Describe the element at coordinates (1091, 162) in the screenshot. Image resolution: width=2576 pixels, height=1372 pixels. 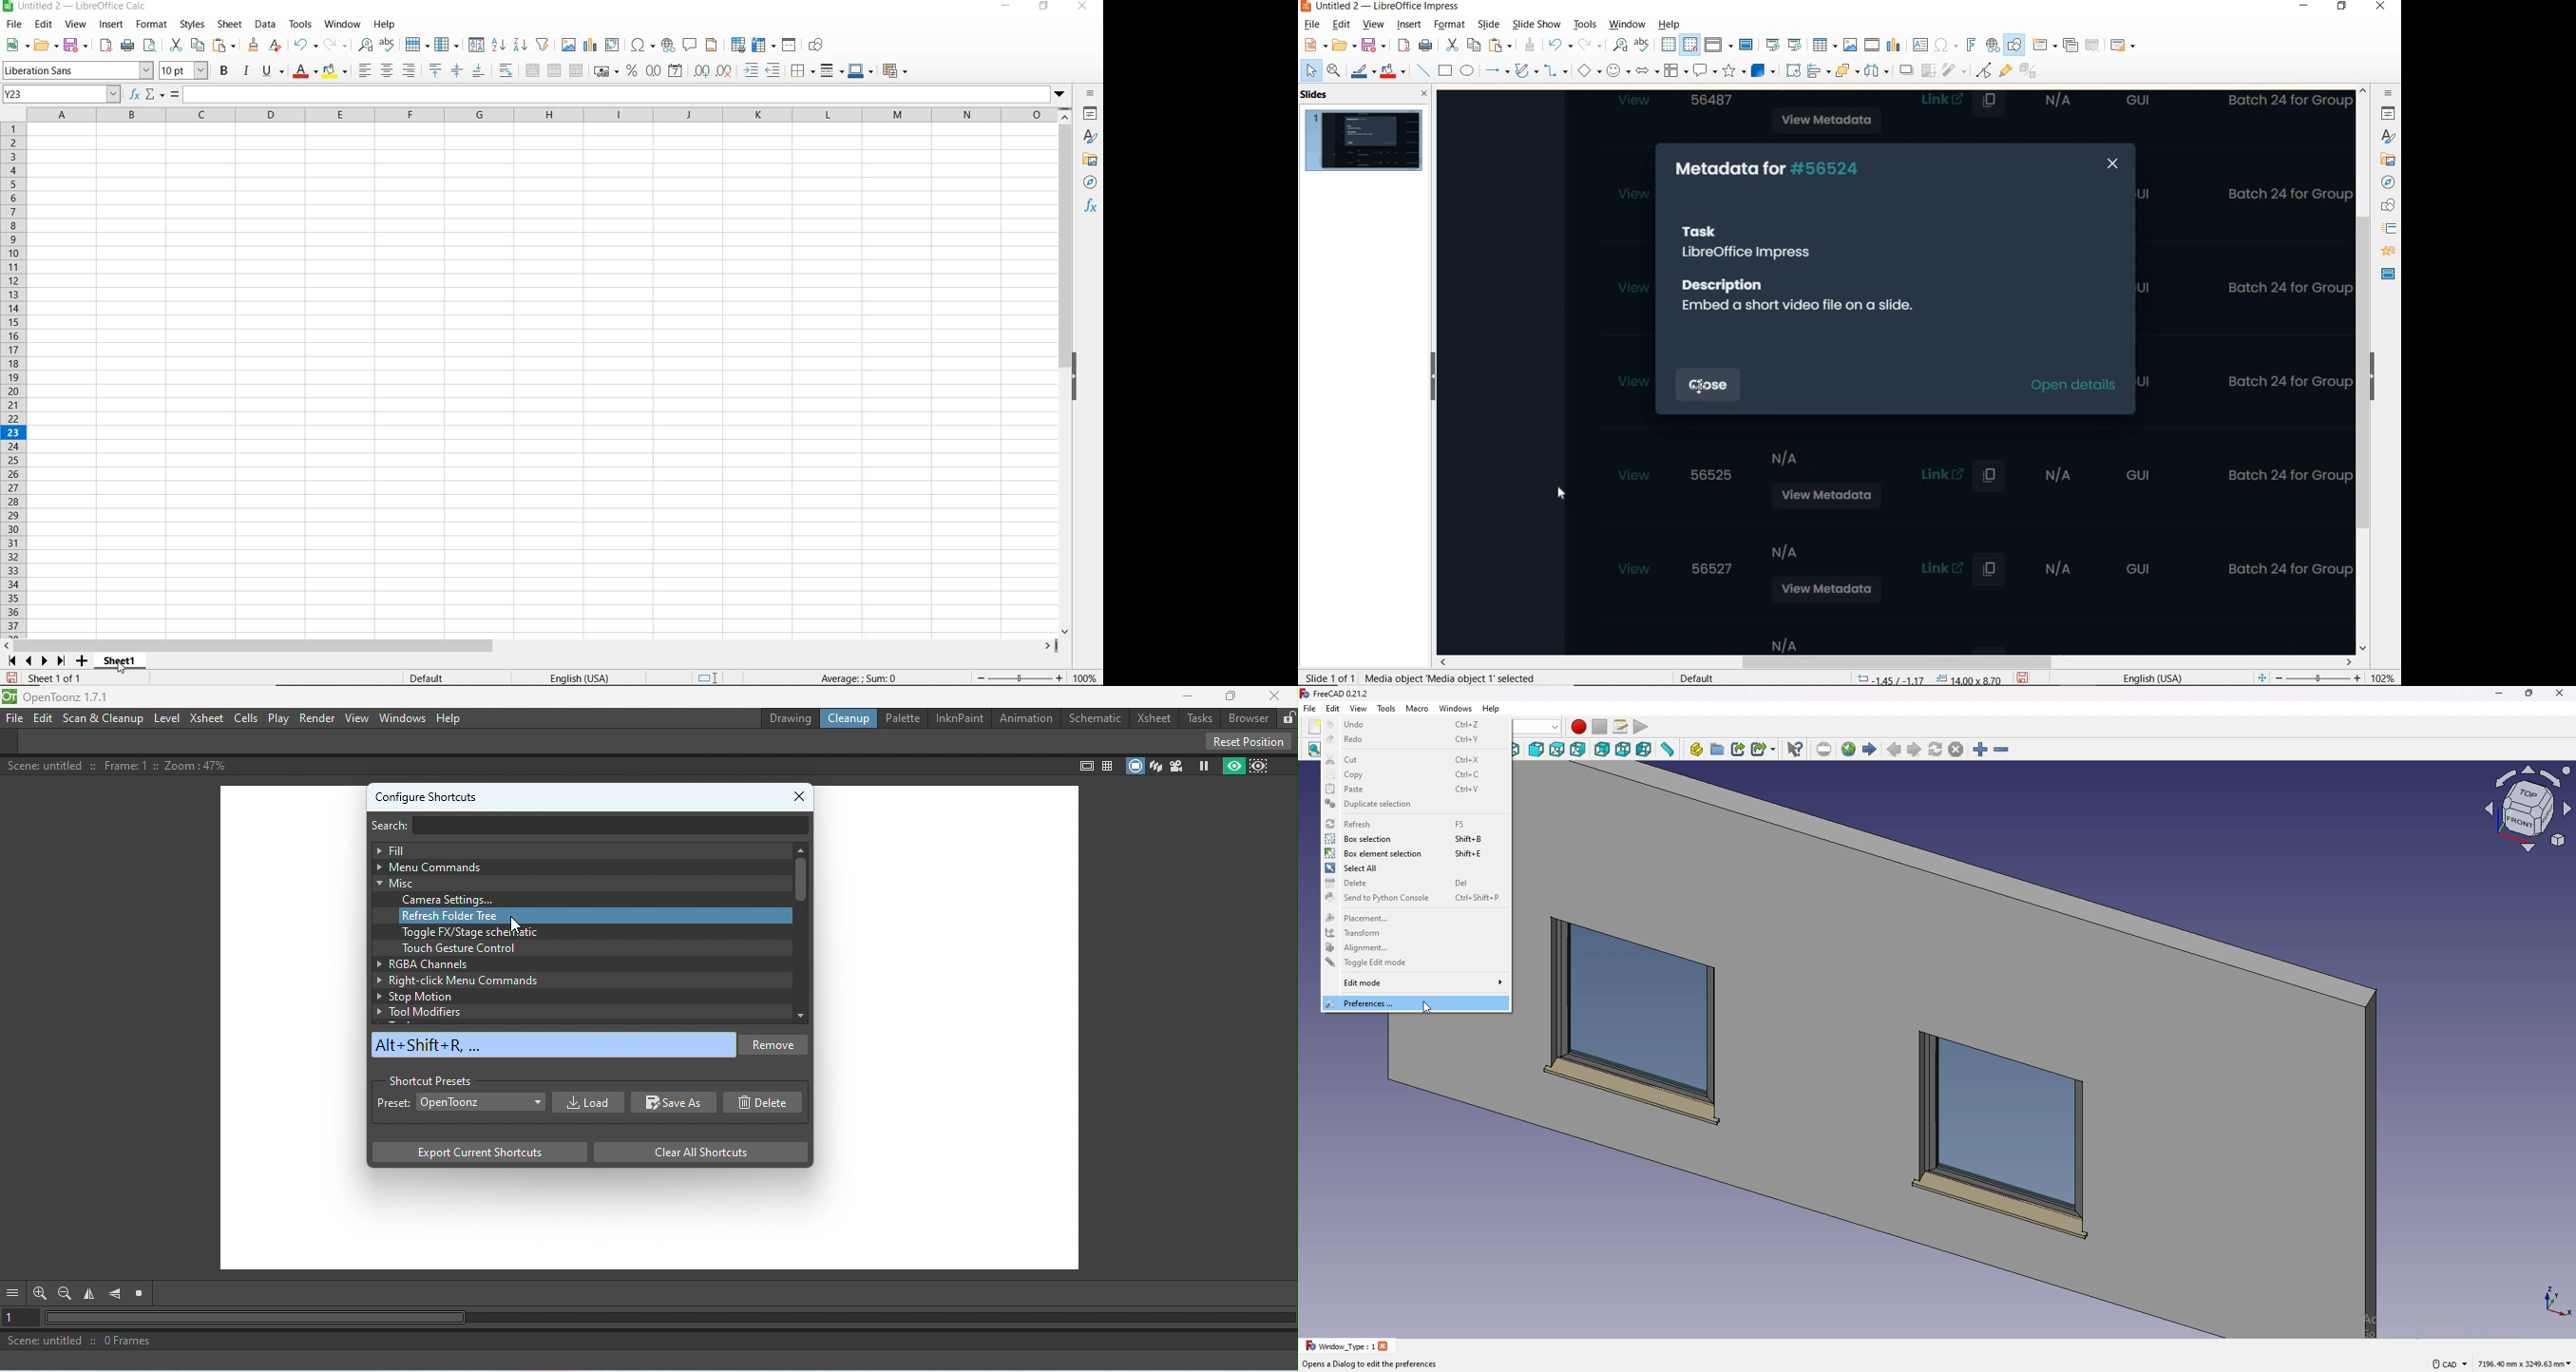
I see `GALLERY` at that location.